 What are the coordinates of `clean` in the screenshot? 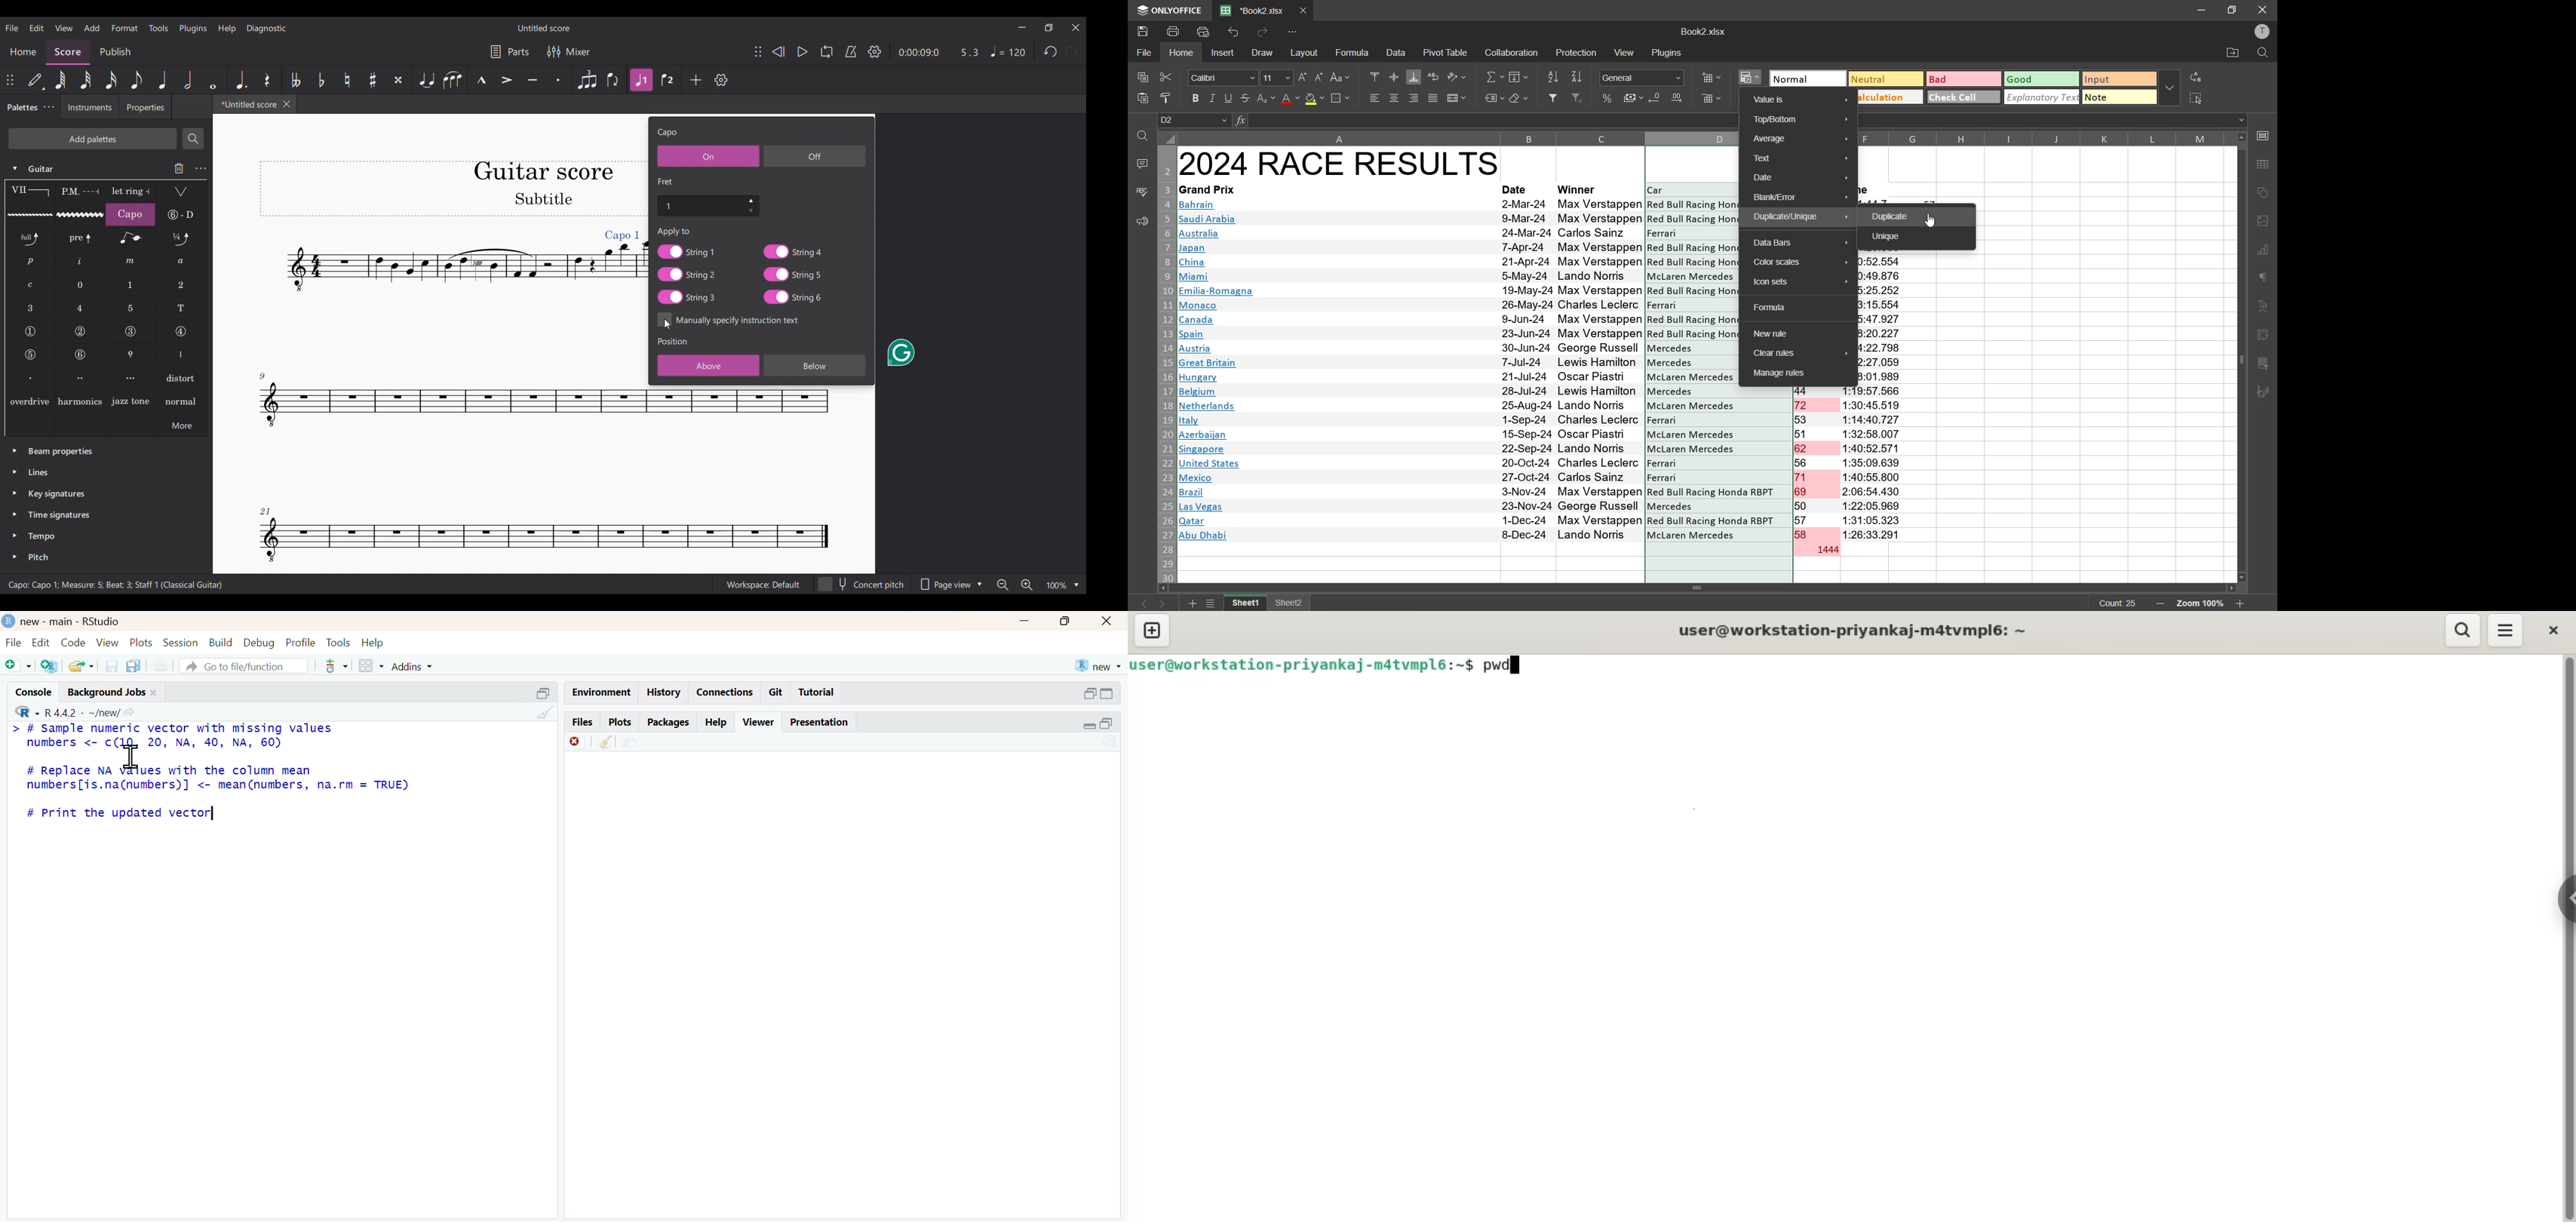 It's located at (546, 713).